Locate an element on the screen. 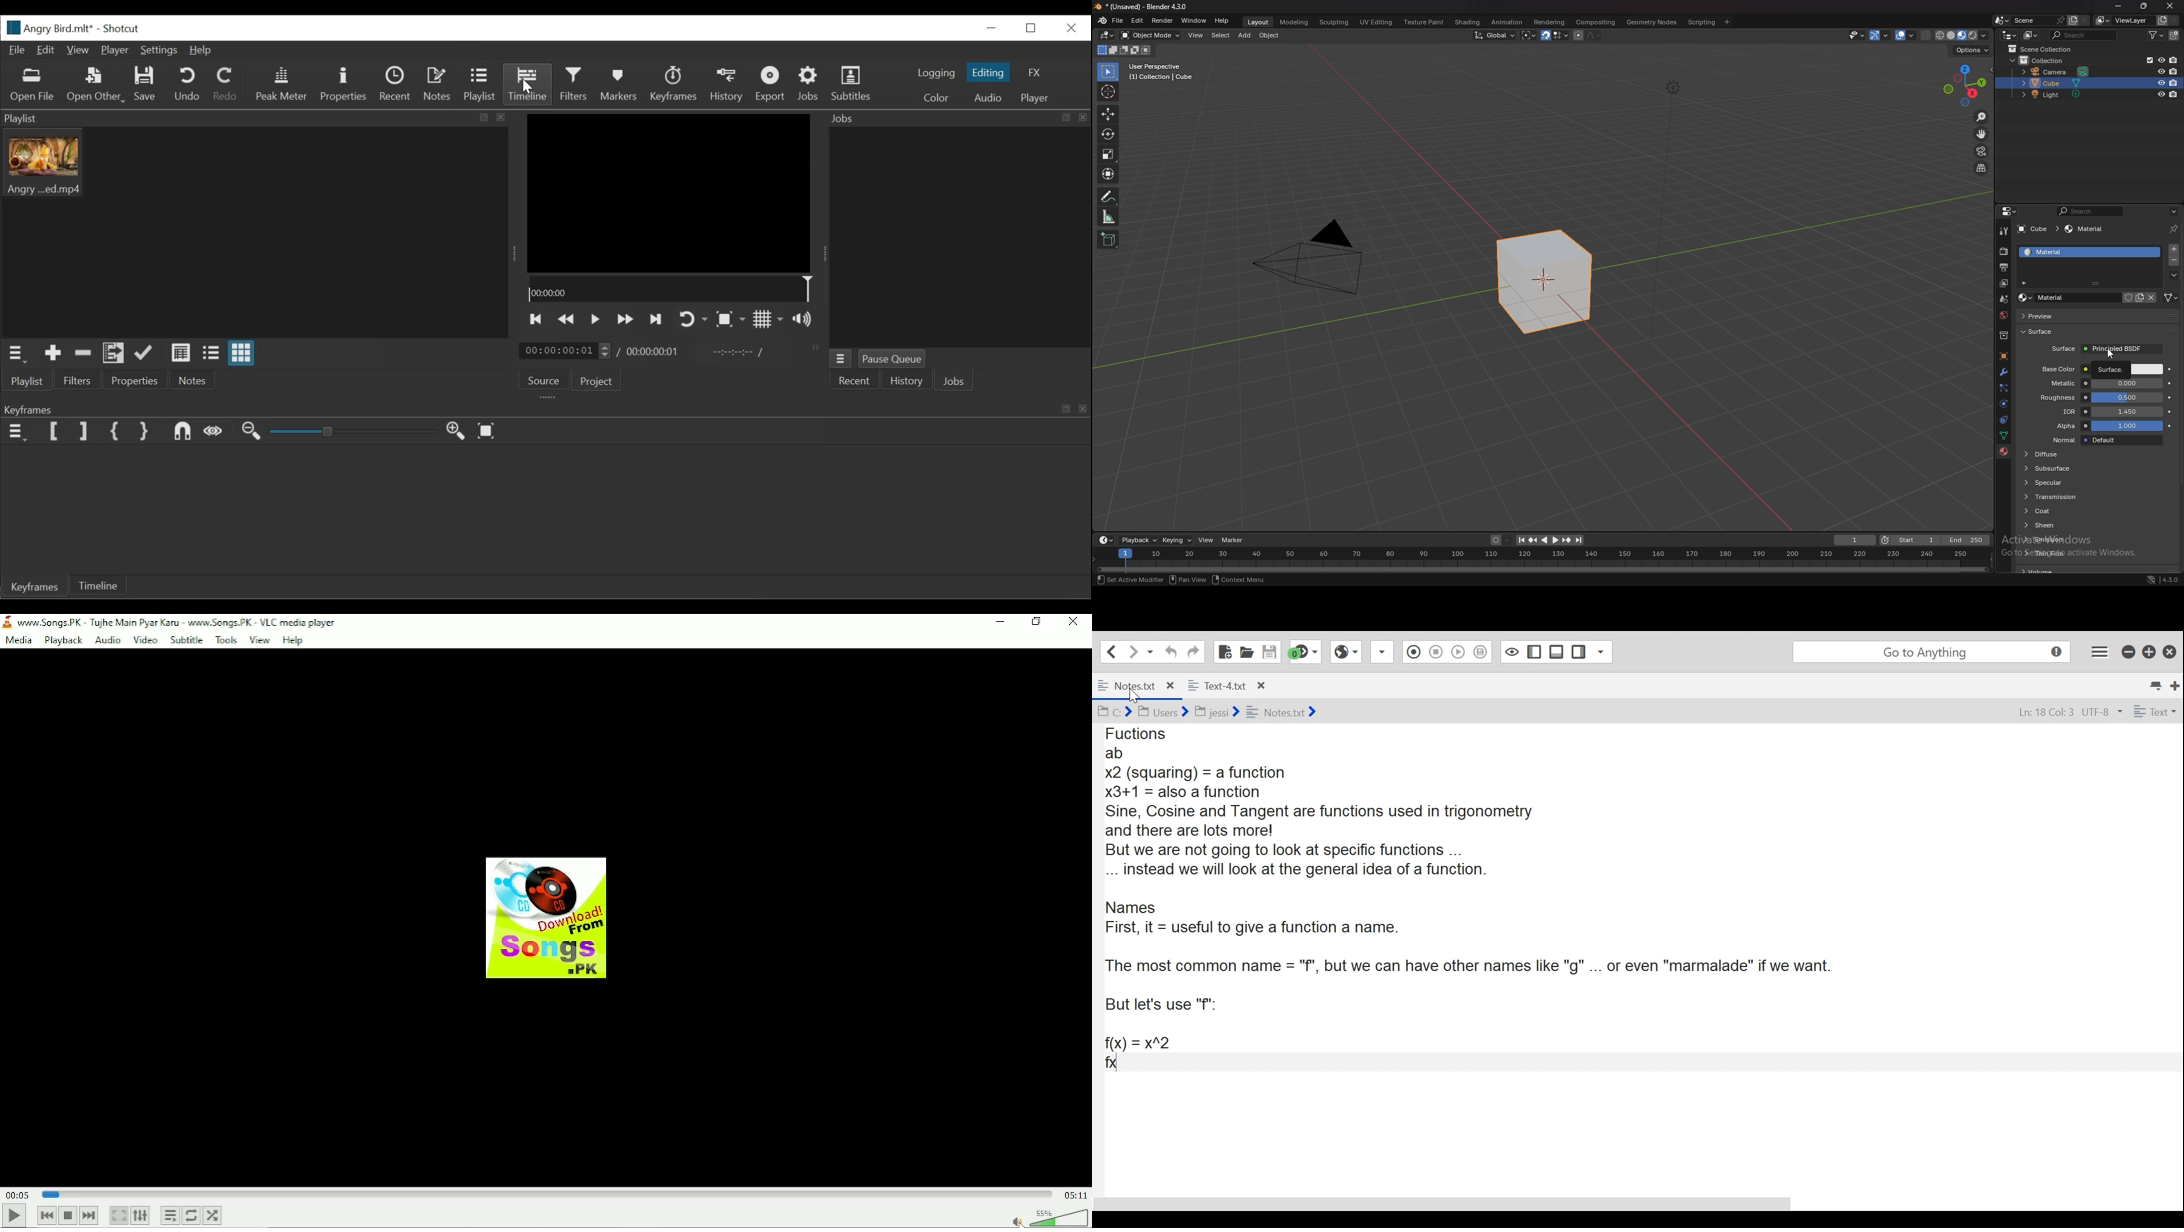 This screenshot has width=2184, height=1232. emission is located at coordinates (2070, 539).